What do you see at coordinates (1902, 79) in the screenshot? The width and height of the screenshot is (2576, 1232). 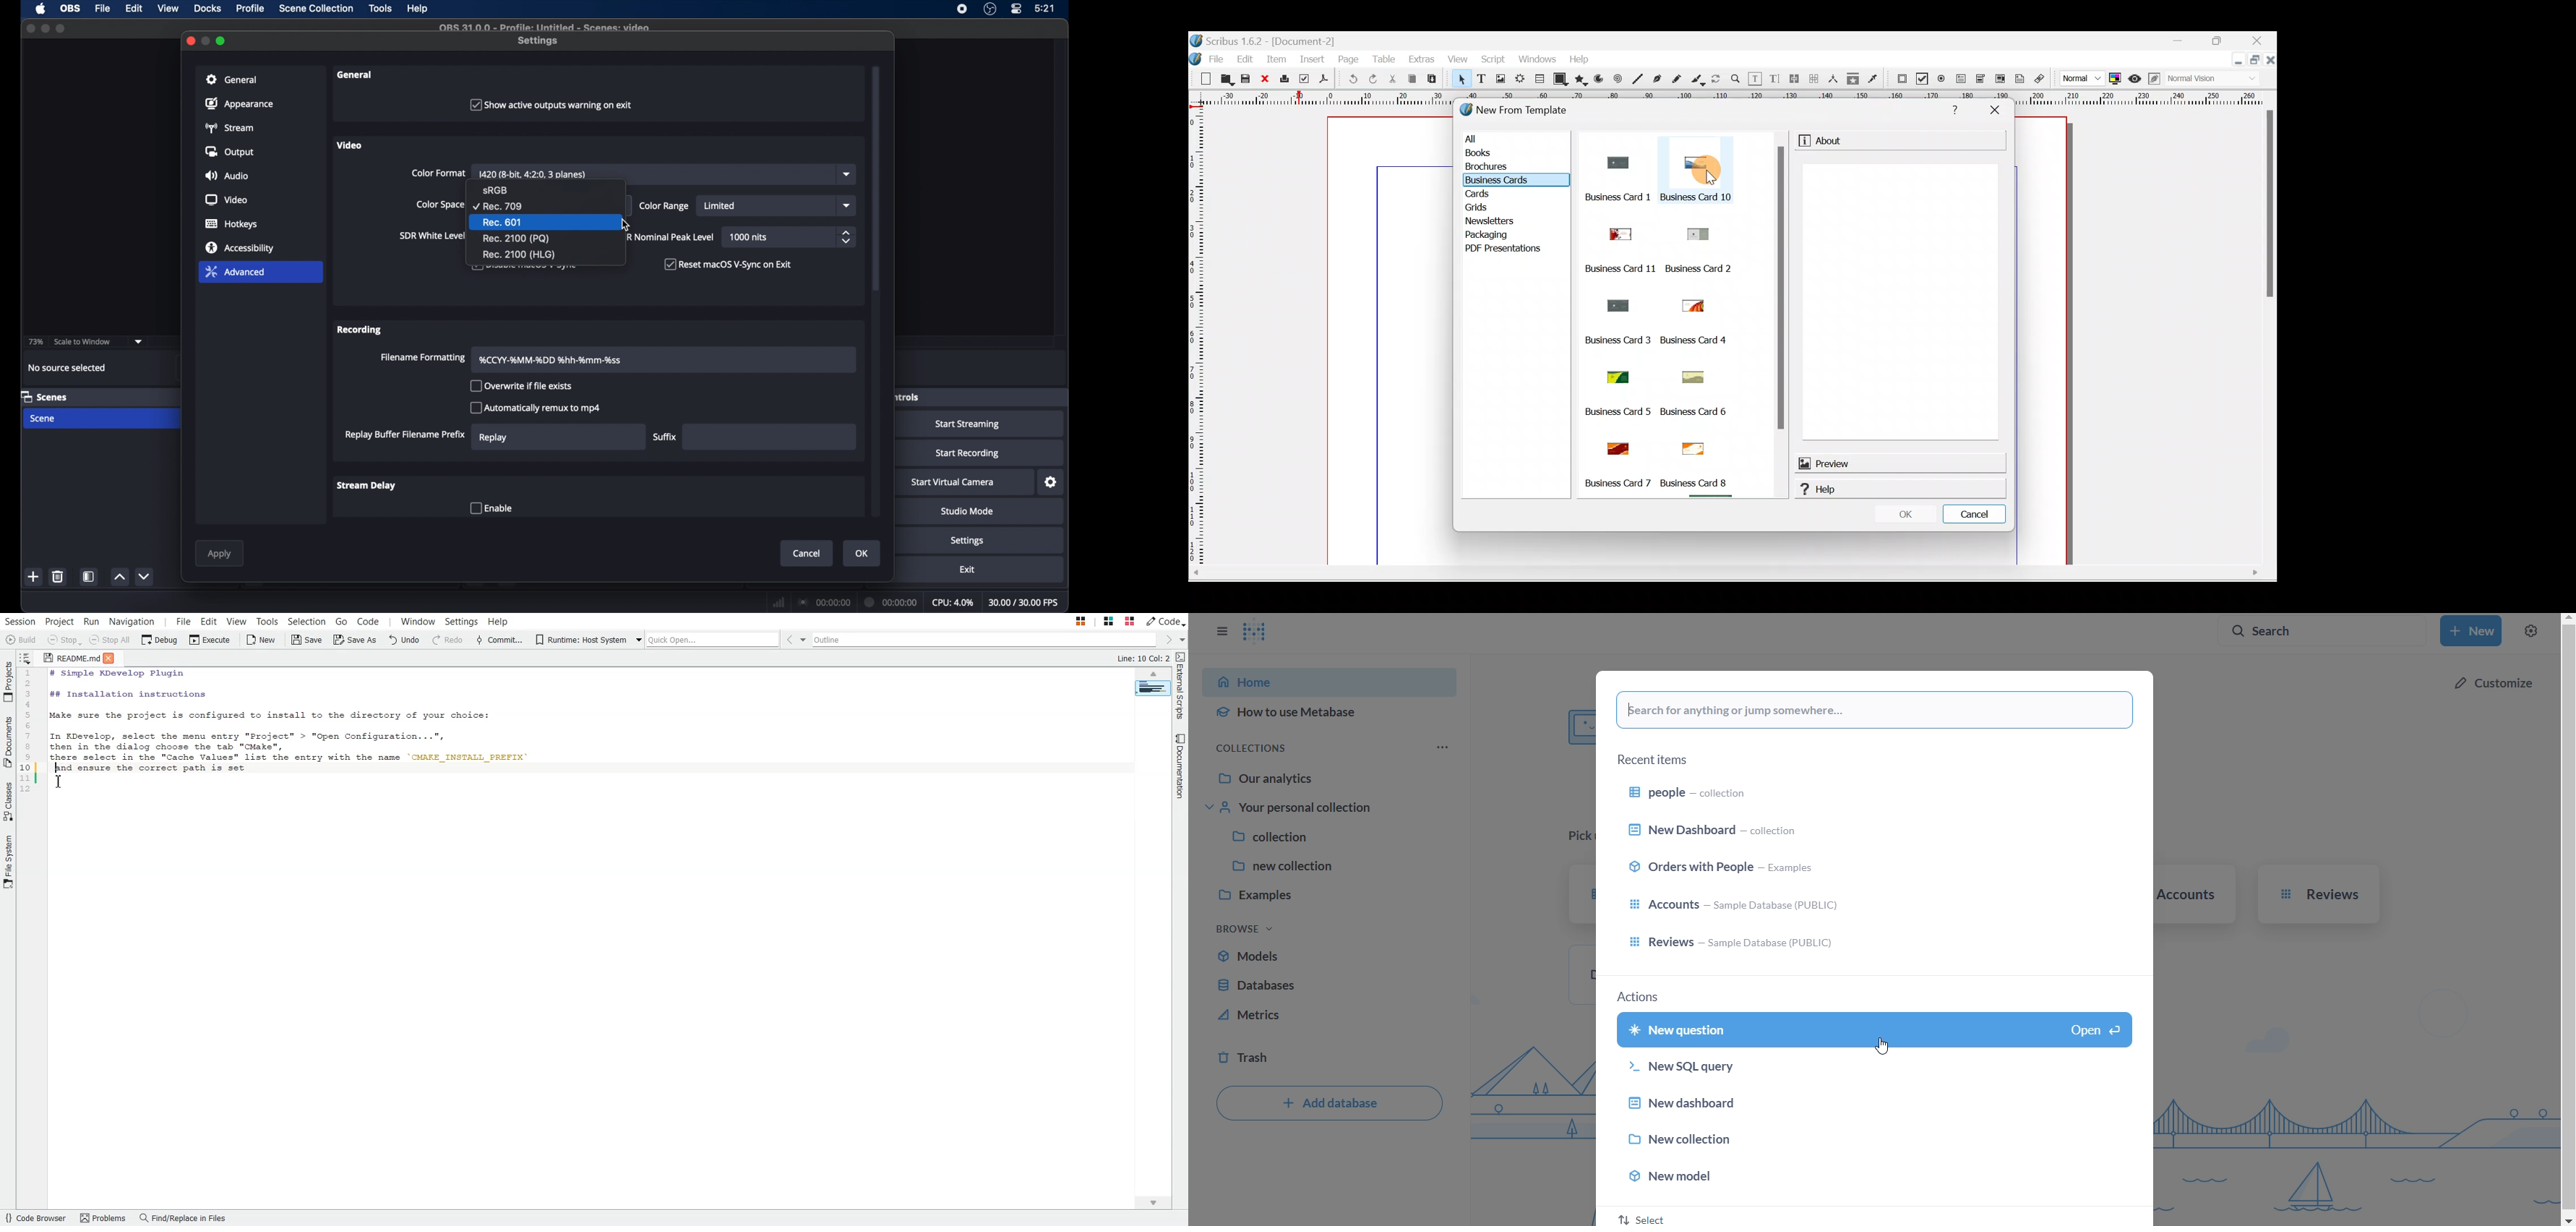 I see `PDF Push button` at bounding box center [1902, 79].